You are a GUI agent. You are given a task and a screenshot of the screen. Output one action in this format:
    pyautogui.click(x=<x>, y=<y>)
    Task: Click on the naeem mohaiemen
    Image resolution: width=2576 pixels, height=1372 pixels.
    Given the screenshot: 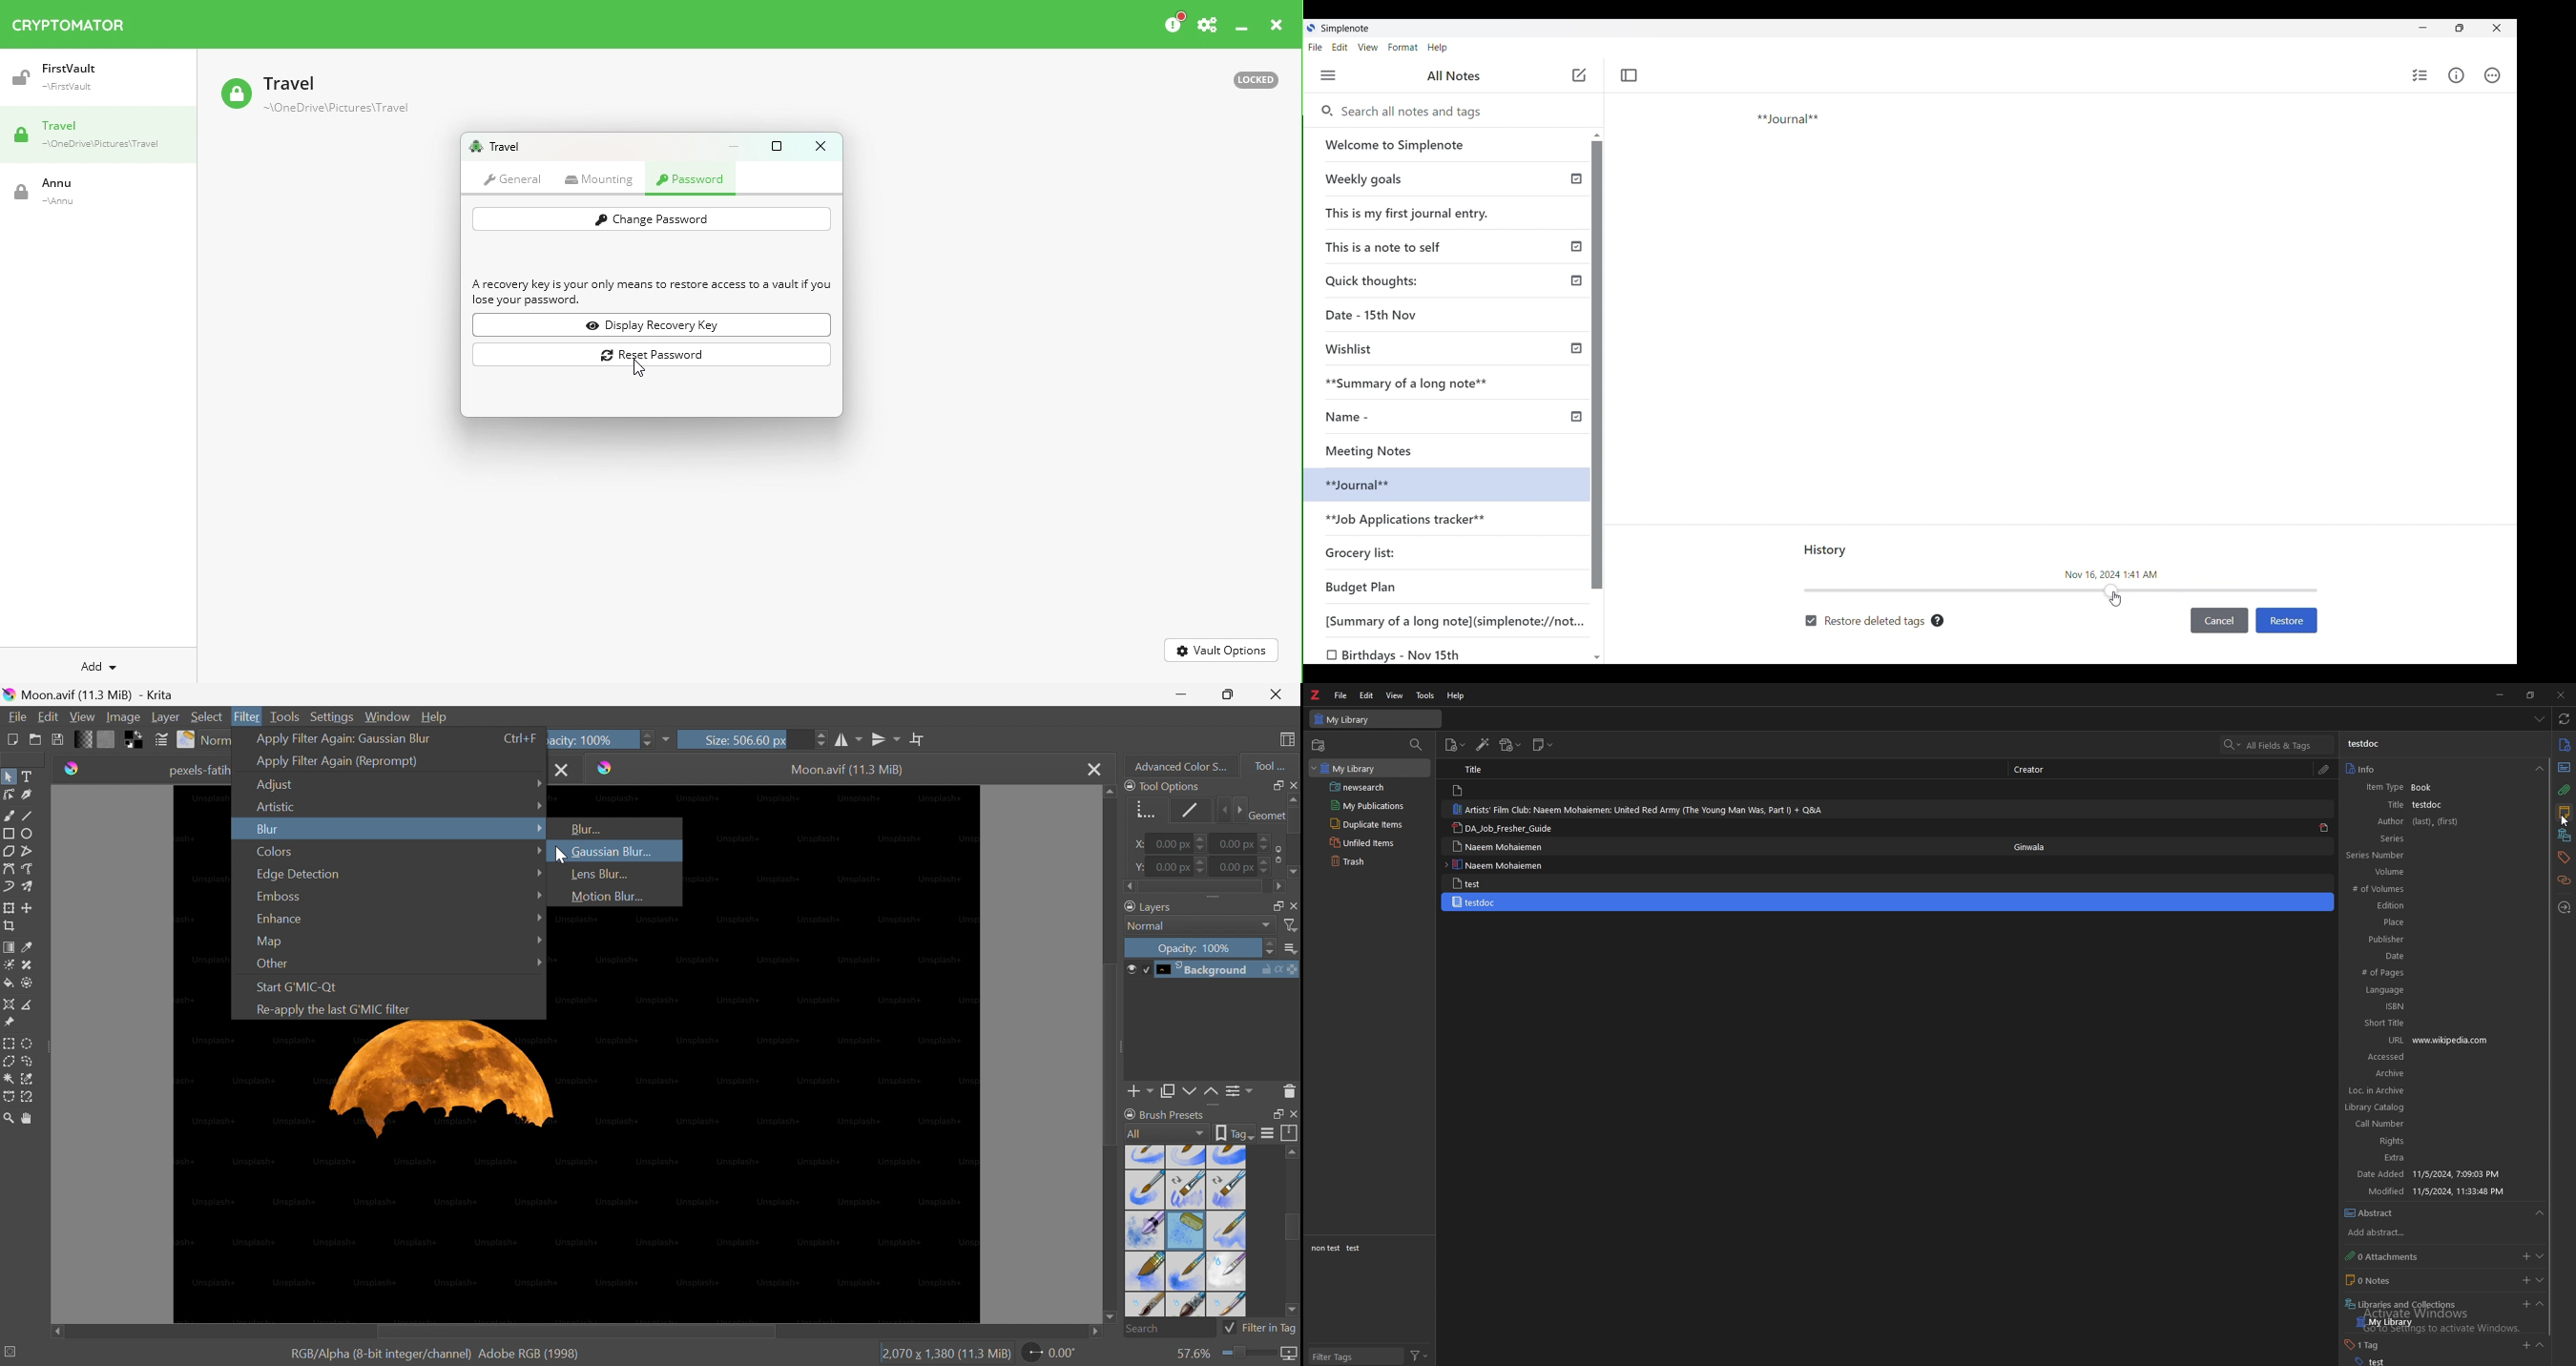 What is the action you would take?
    pyautogui.click(x=1501, y=847)
    